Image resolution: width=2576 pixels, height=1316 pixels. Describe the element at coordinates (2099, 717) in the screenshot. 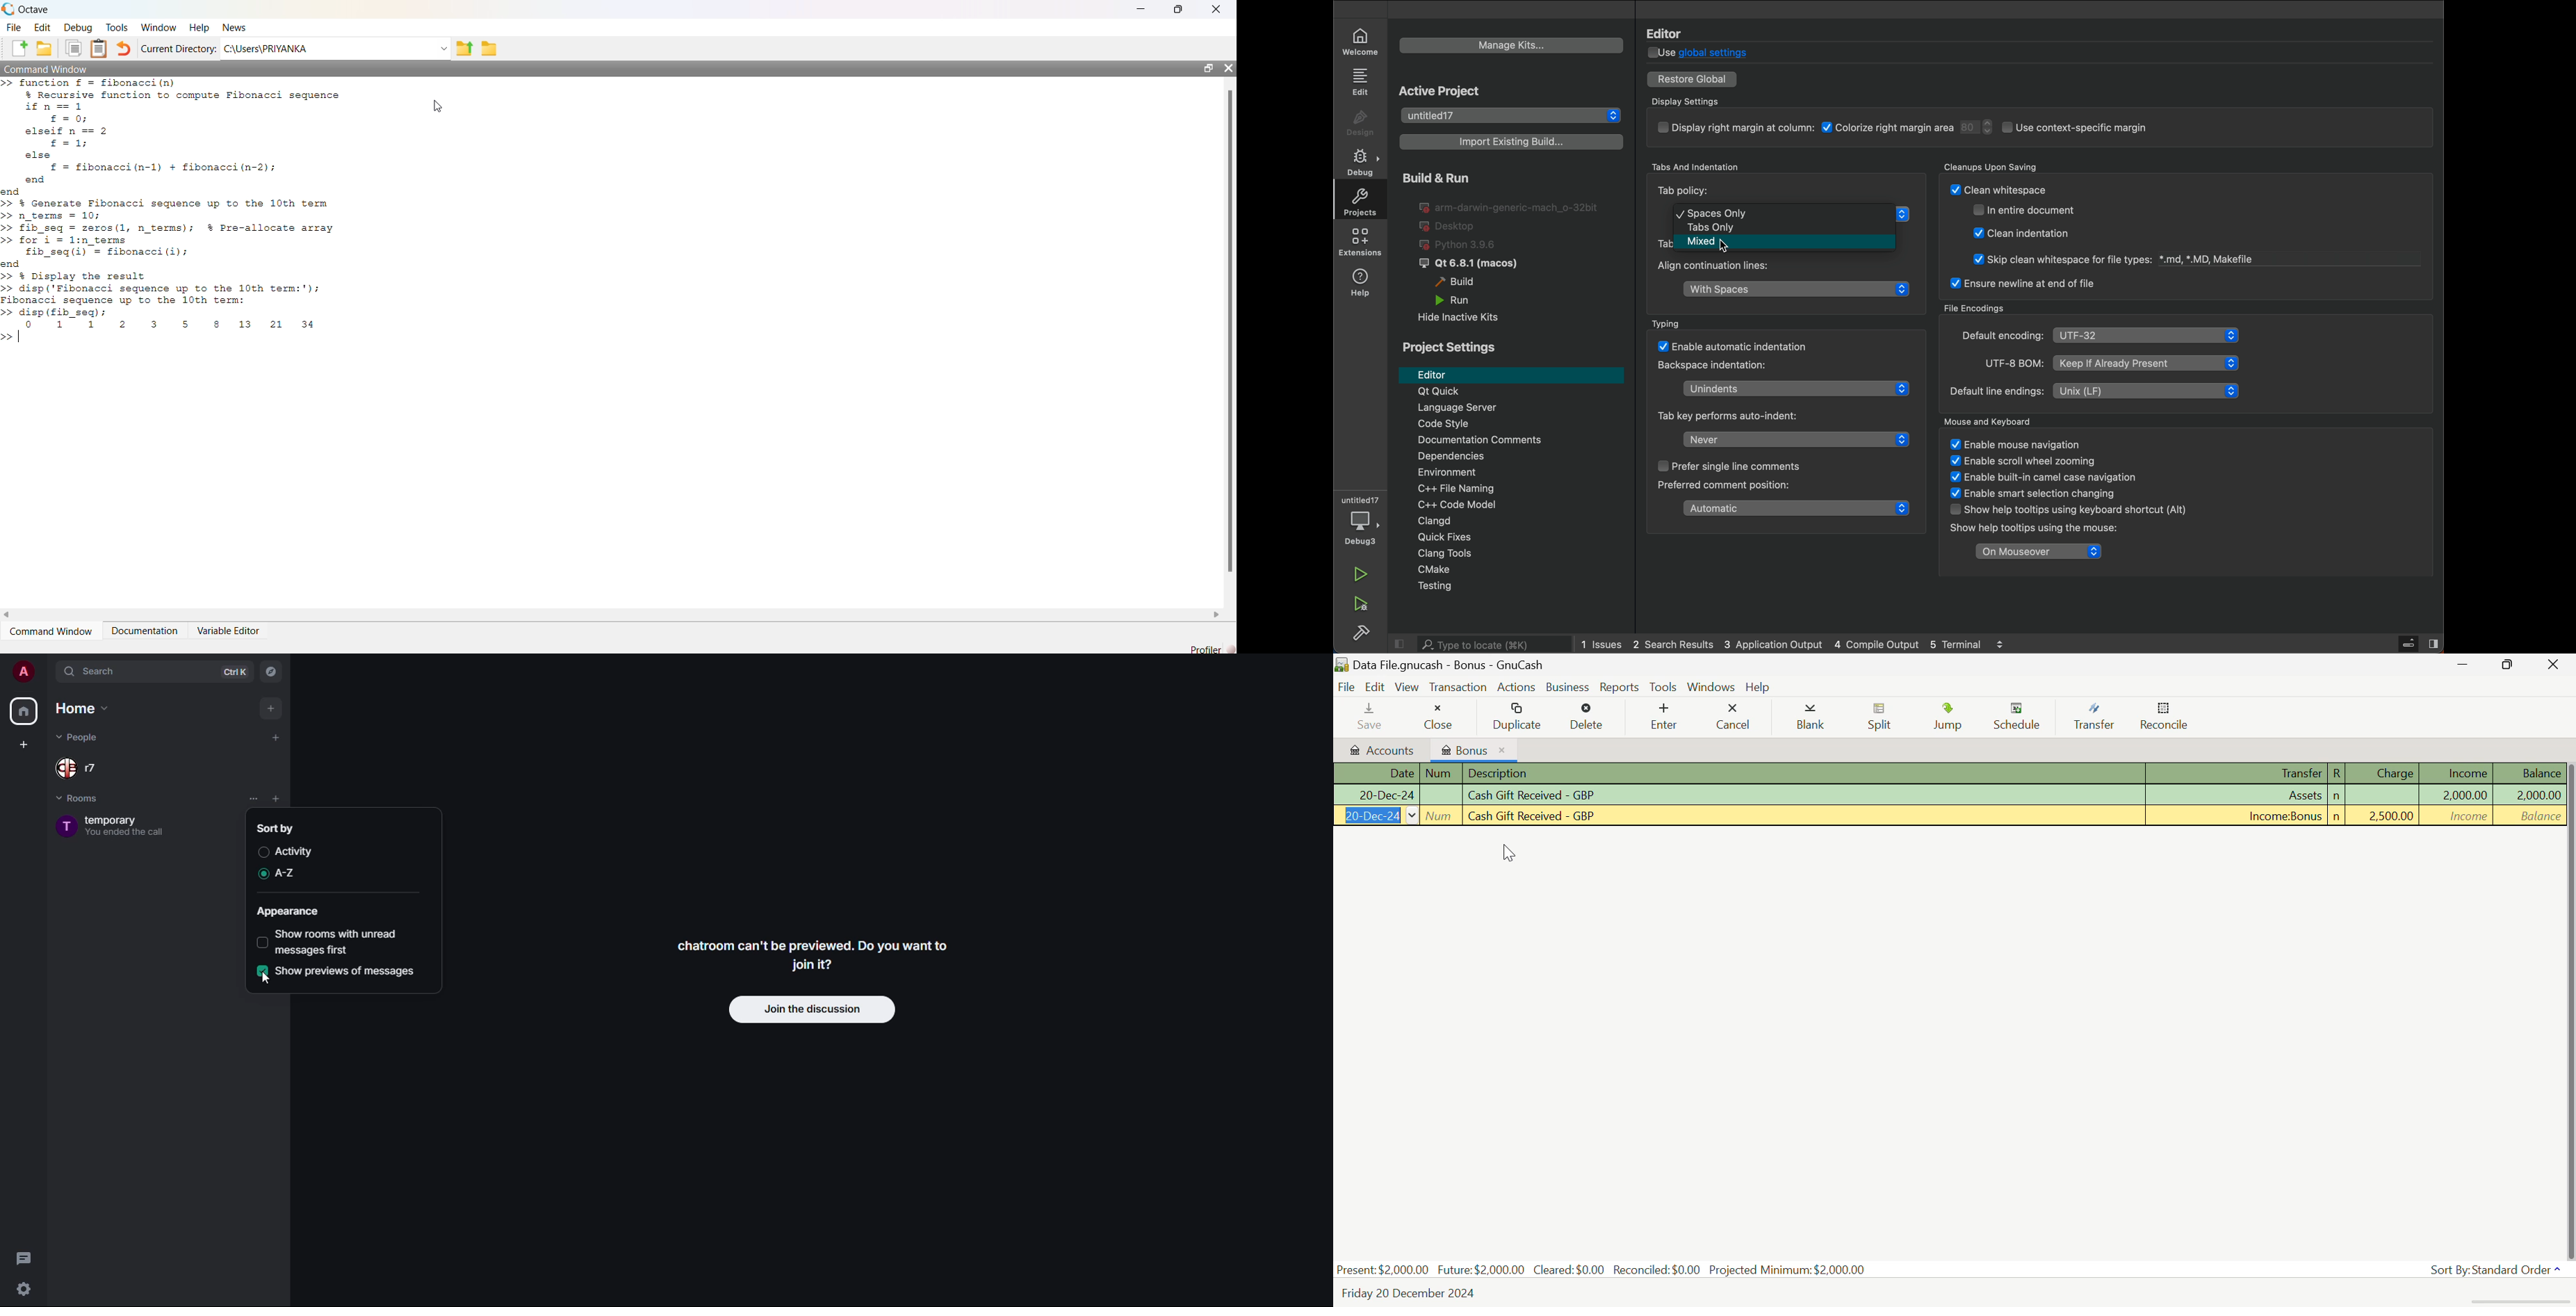

I see `Transfer` at that location.